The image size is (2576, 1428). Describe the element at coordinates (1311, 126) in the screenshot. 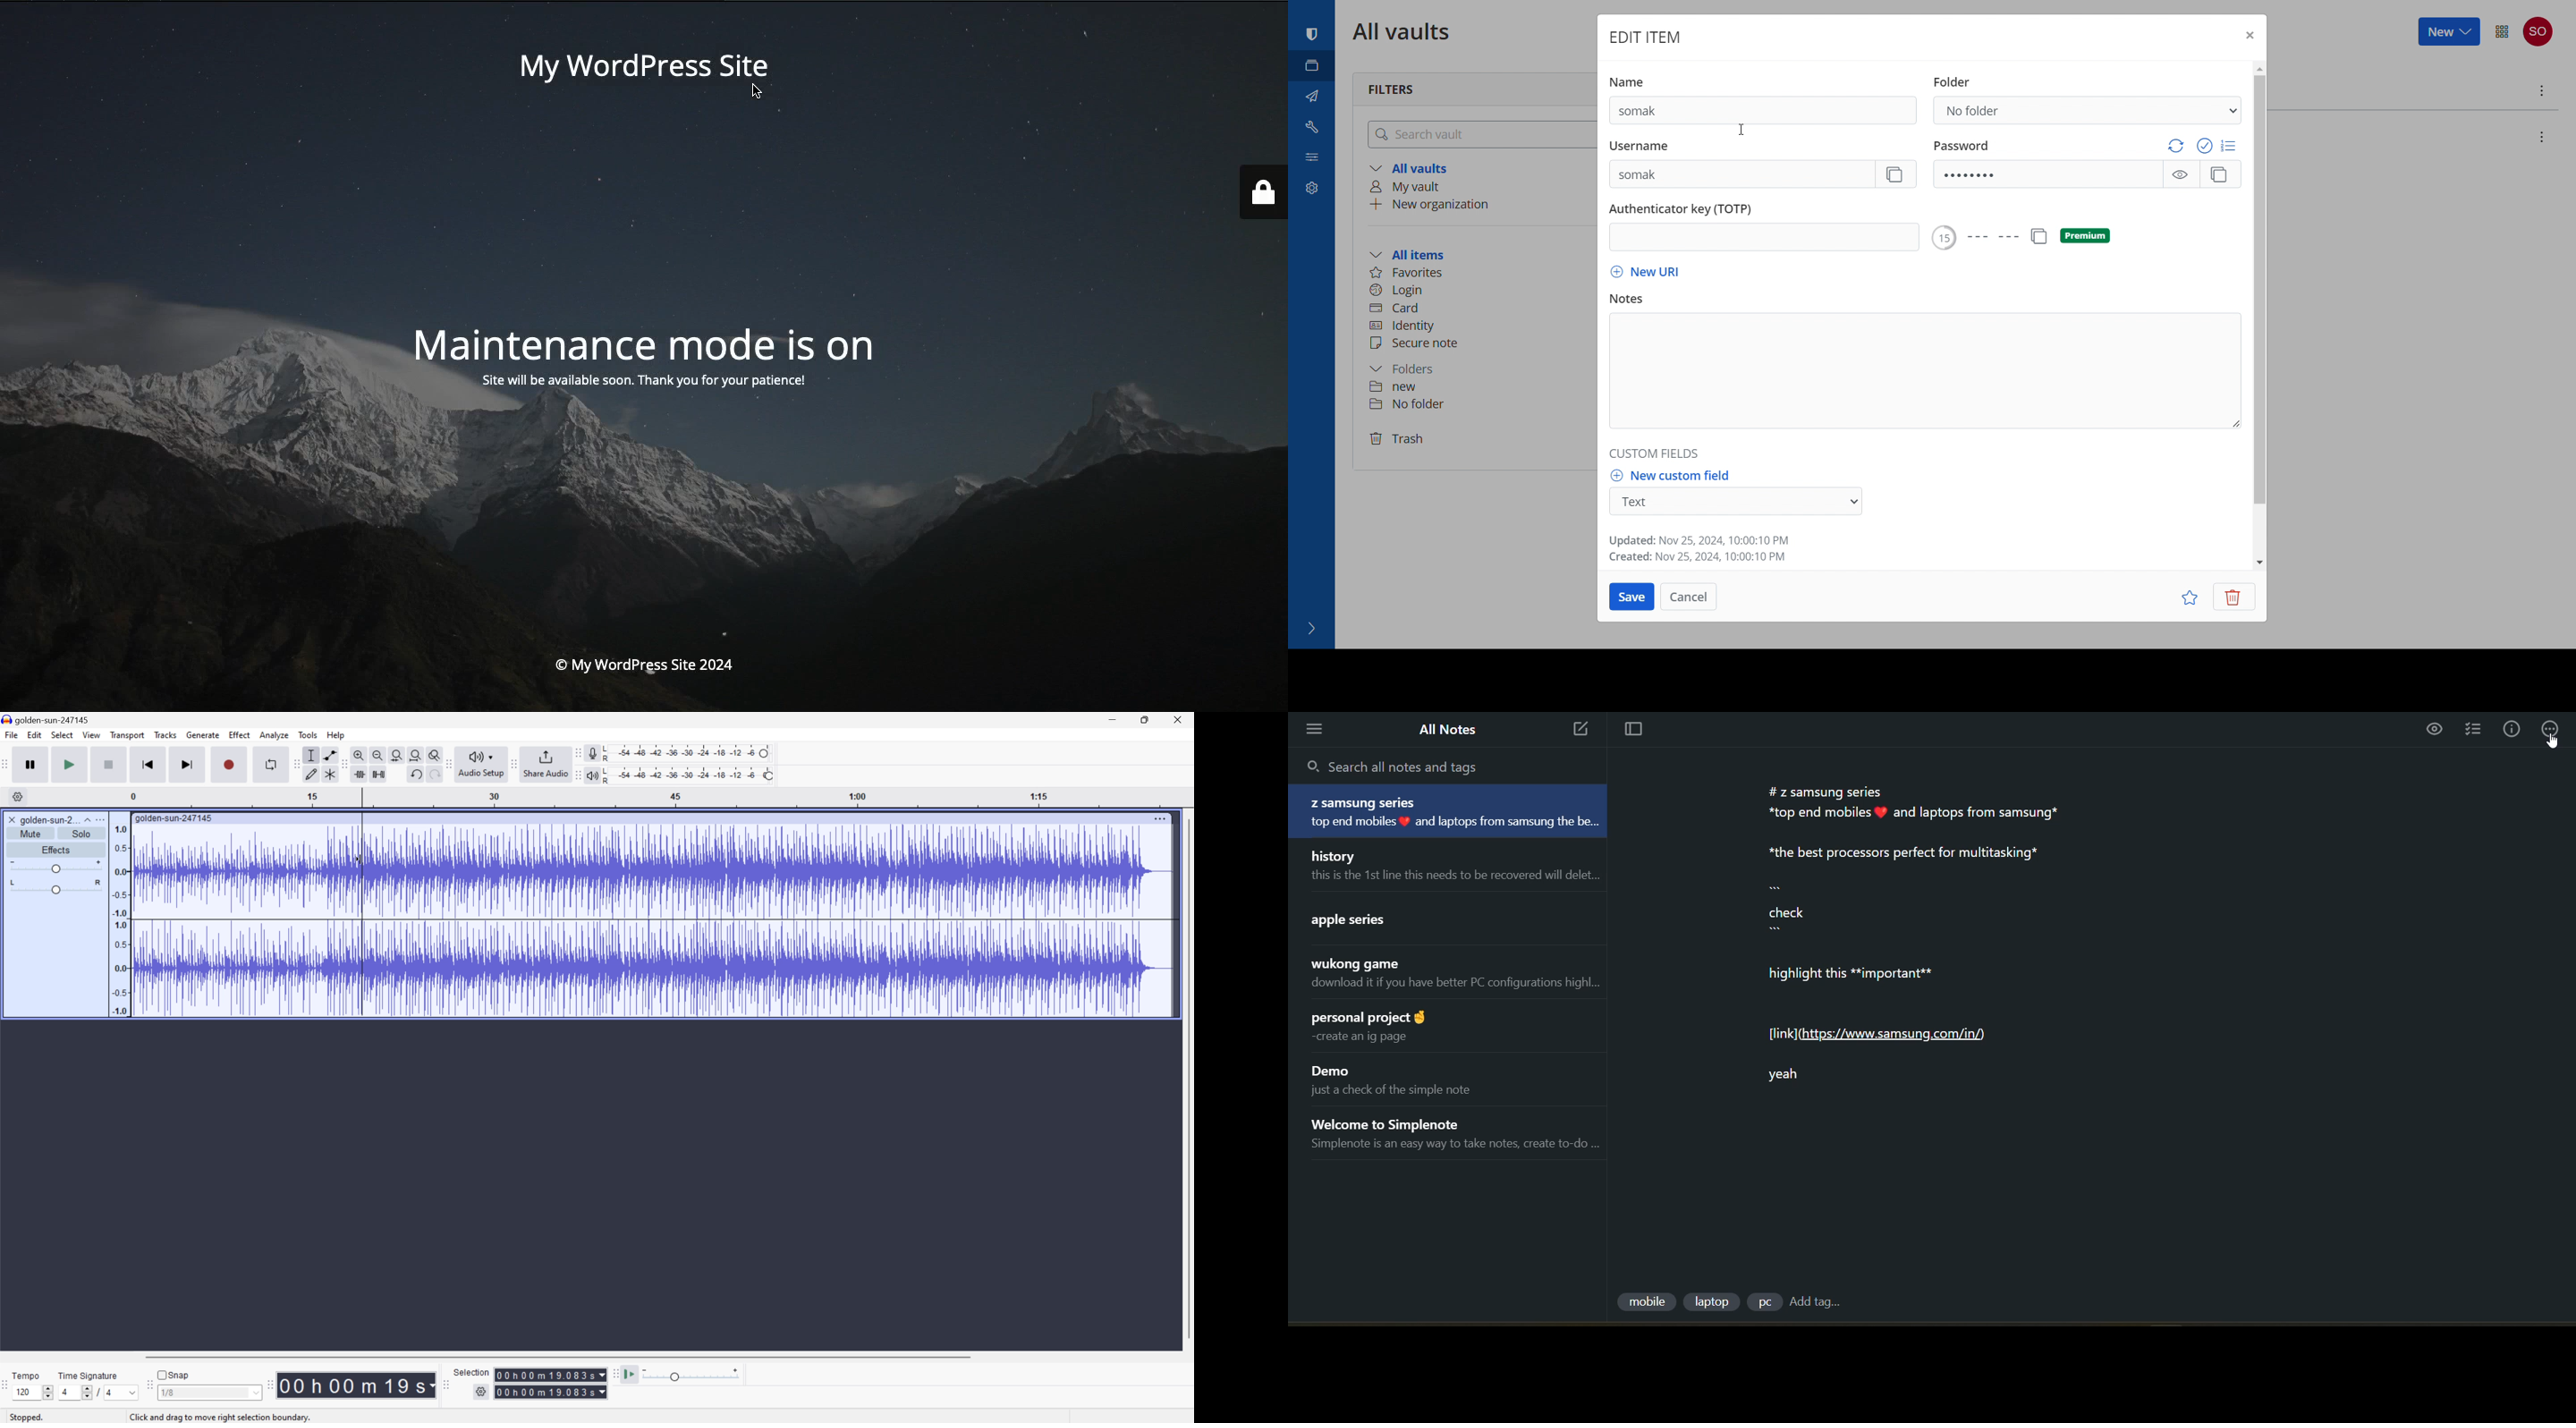

I see `tools` at that location.